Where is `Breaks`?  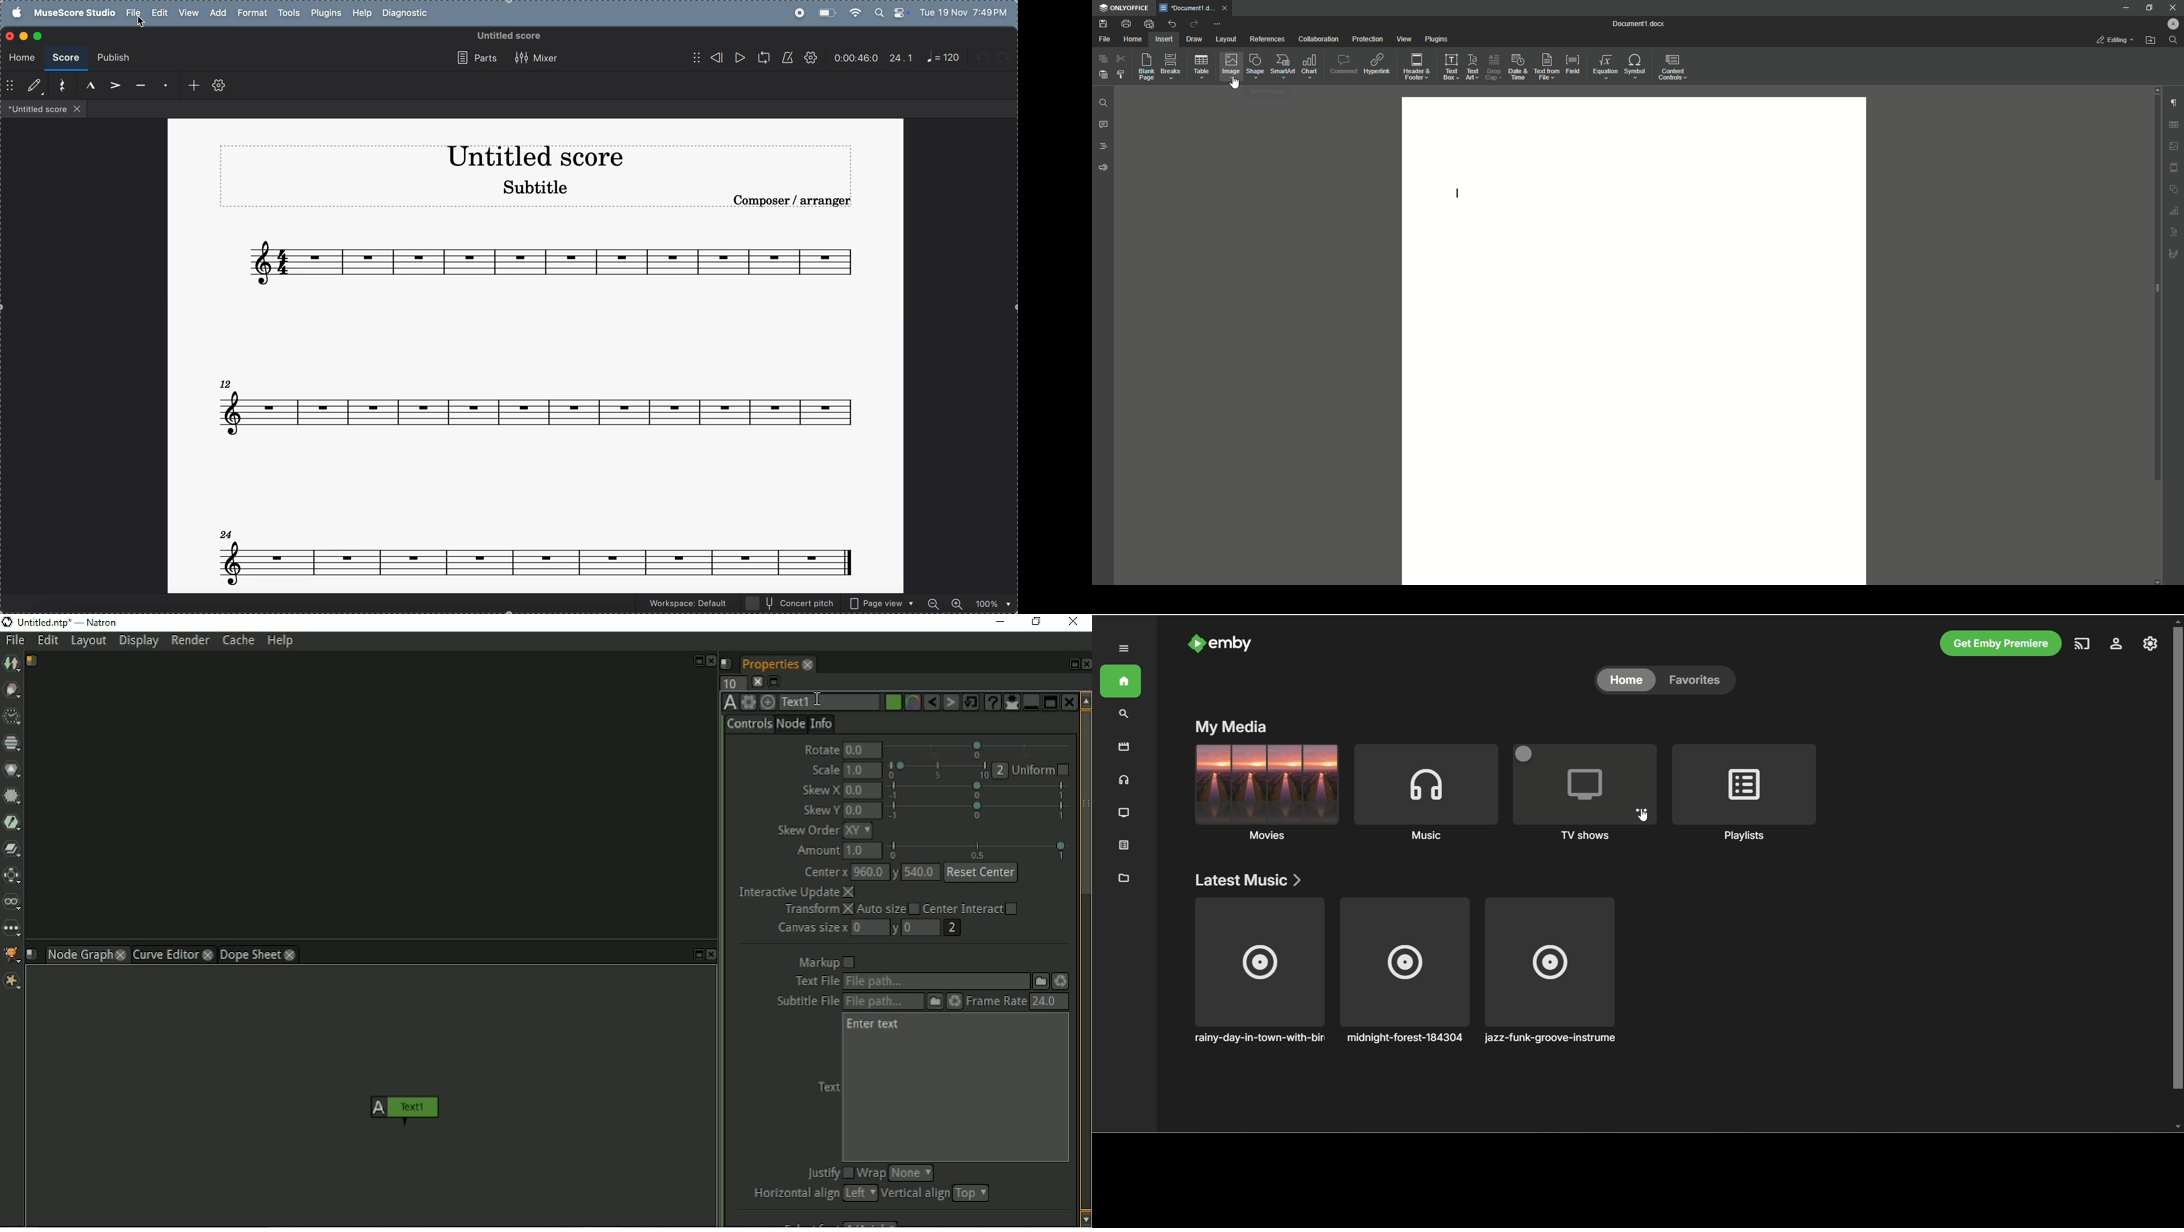 Breaks is located at coordinates (1172, 67).